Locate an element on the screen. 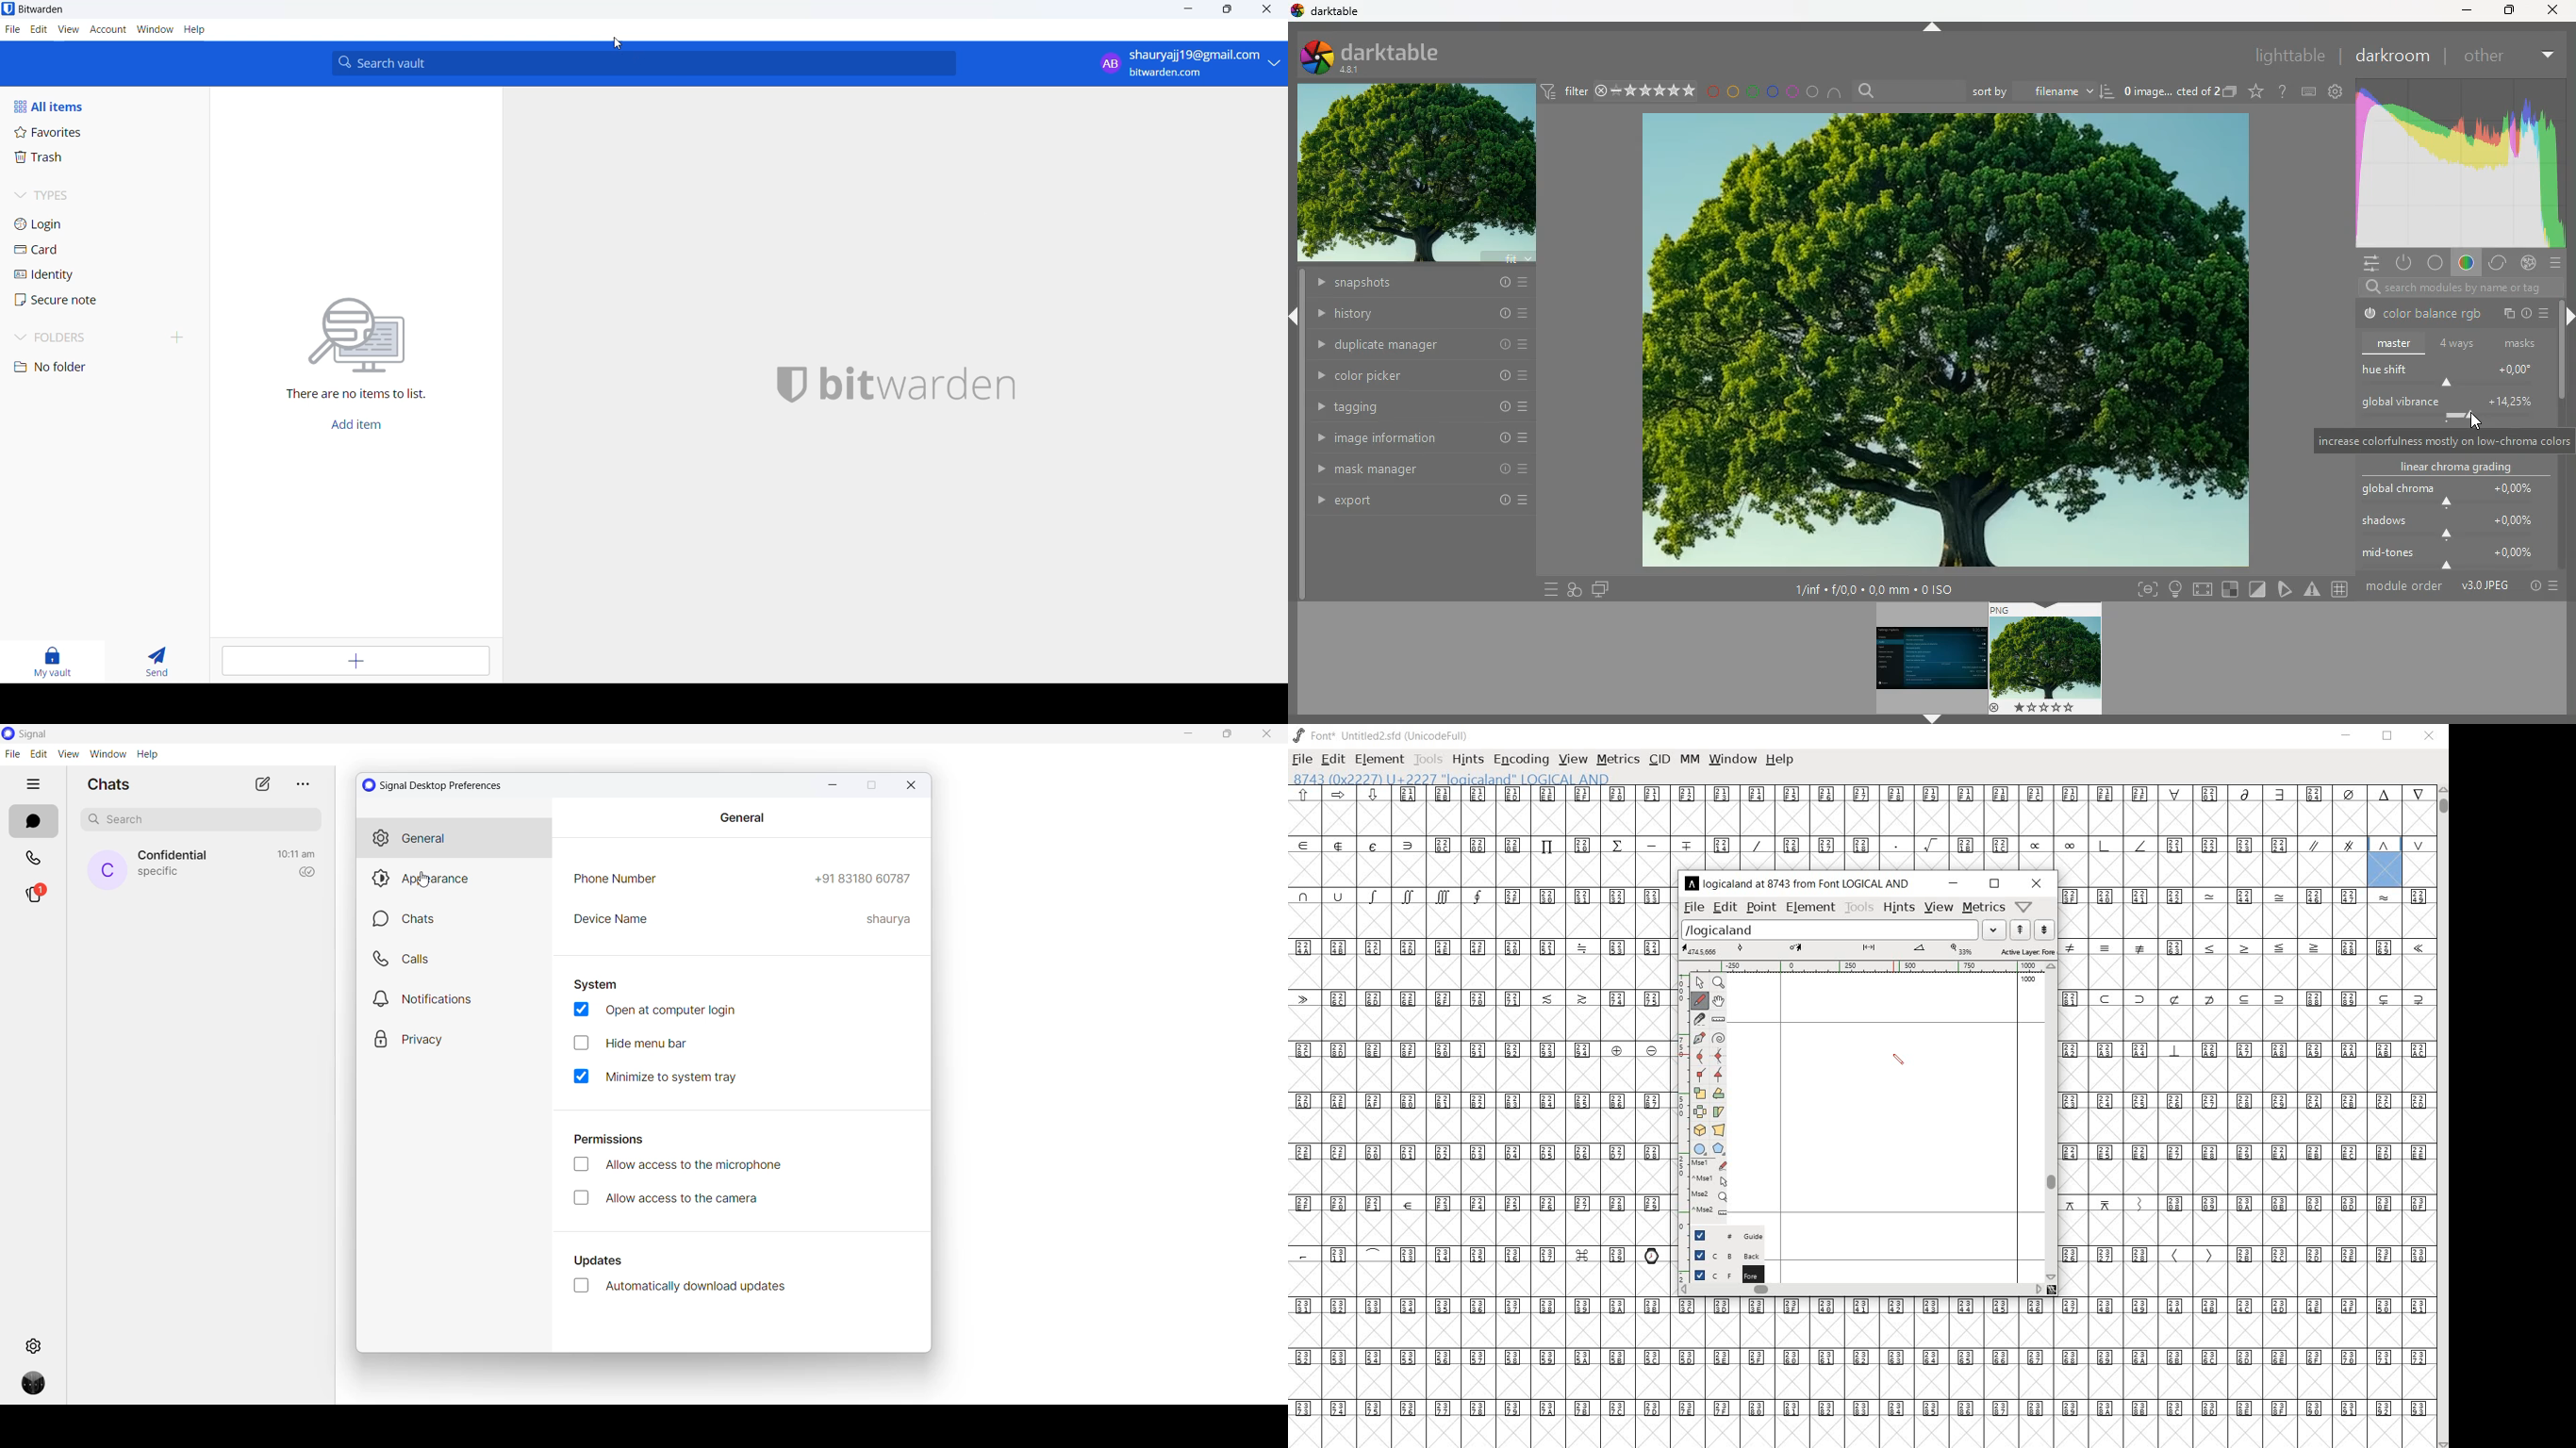 This screenshot has width=2576, height=1456. window is located at coordinates (154, 30).